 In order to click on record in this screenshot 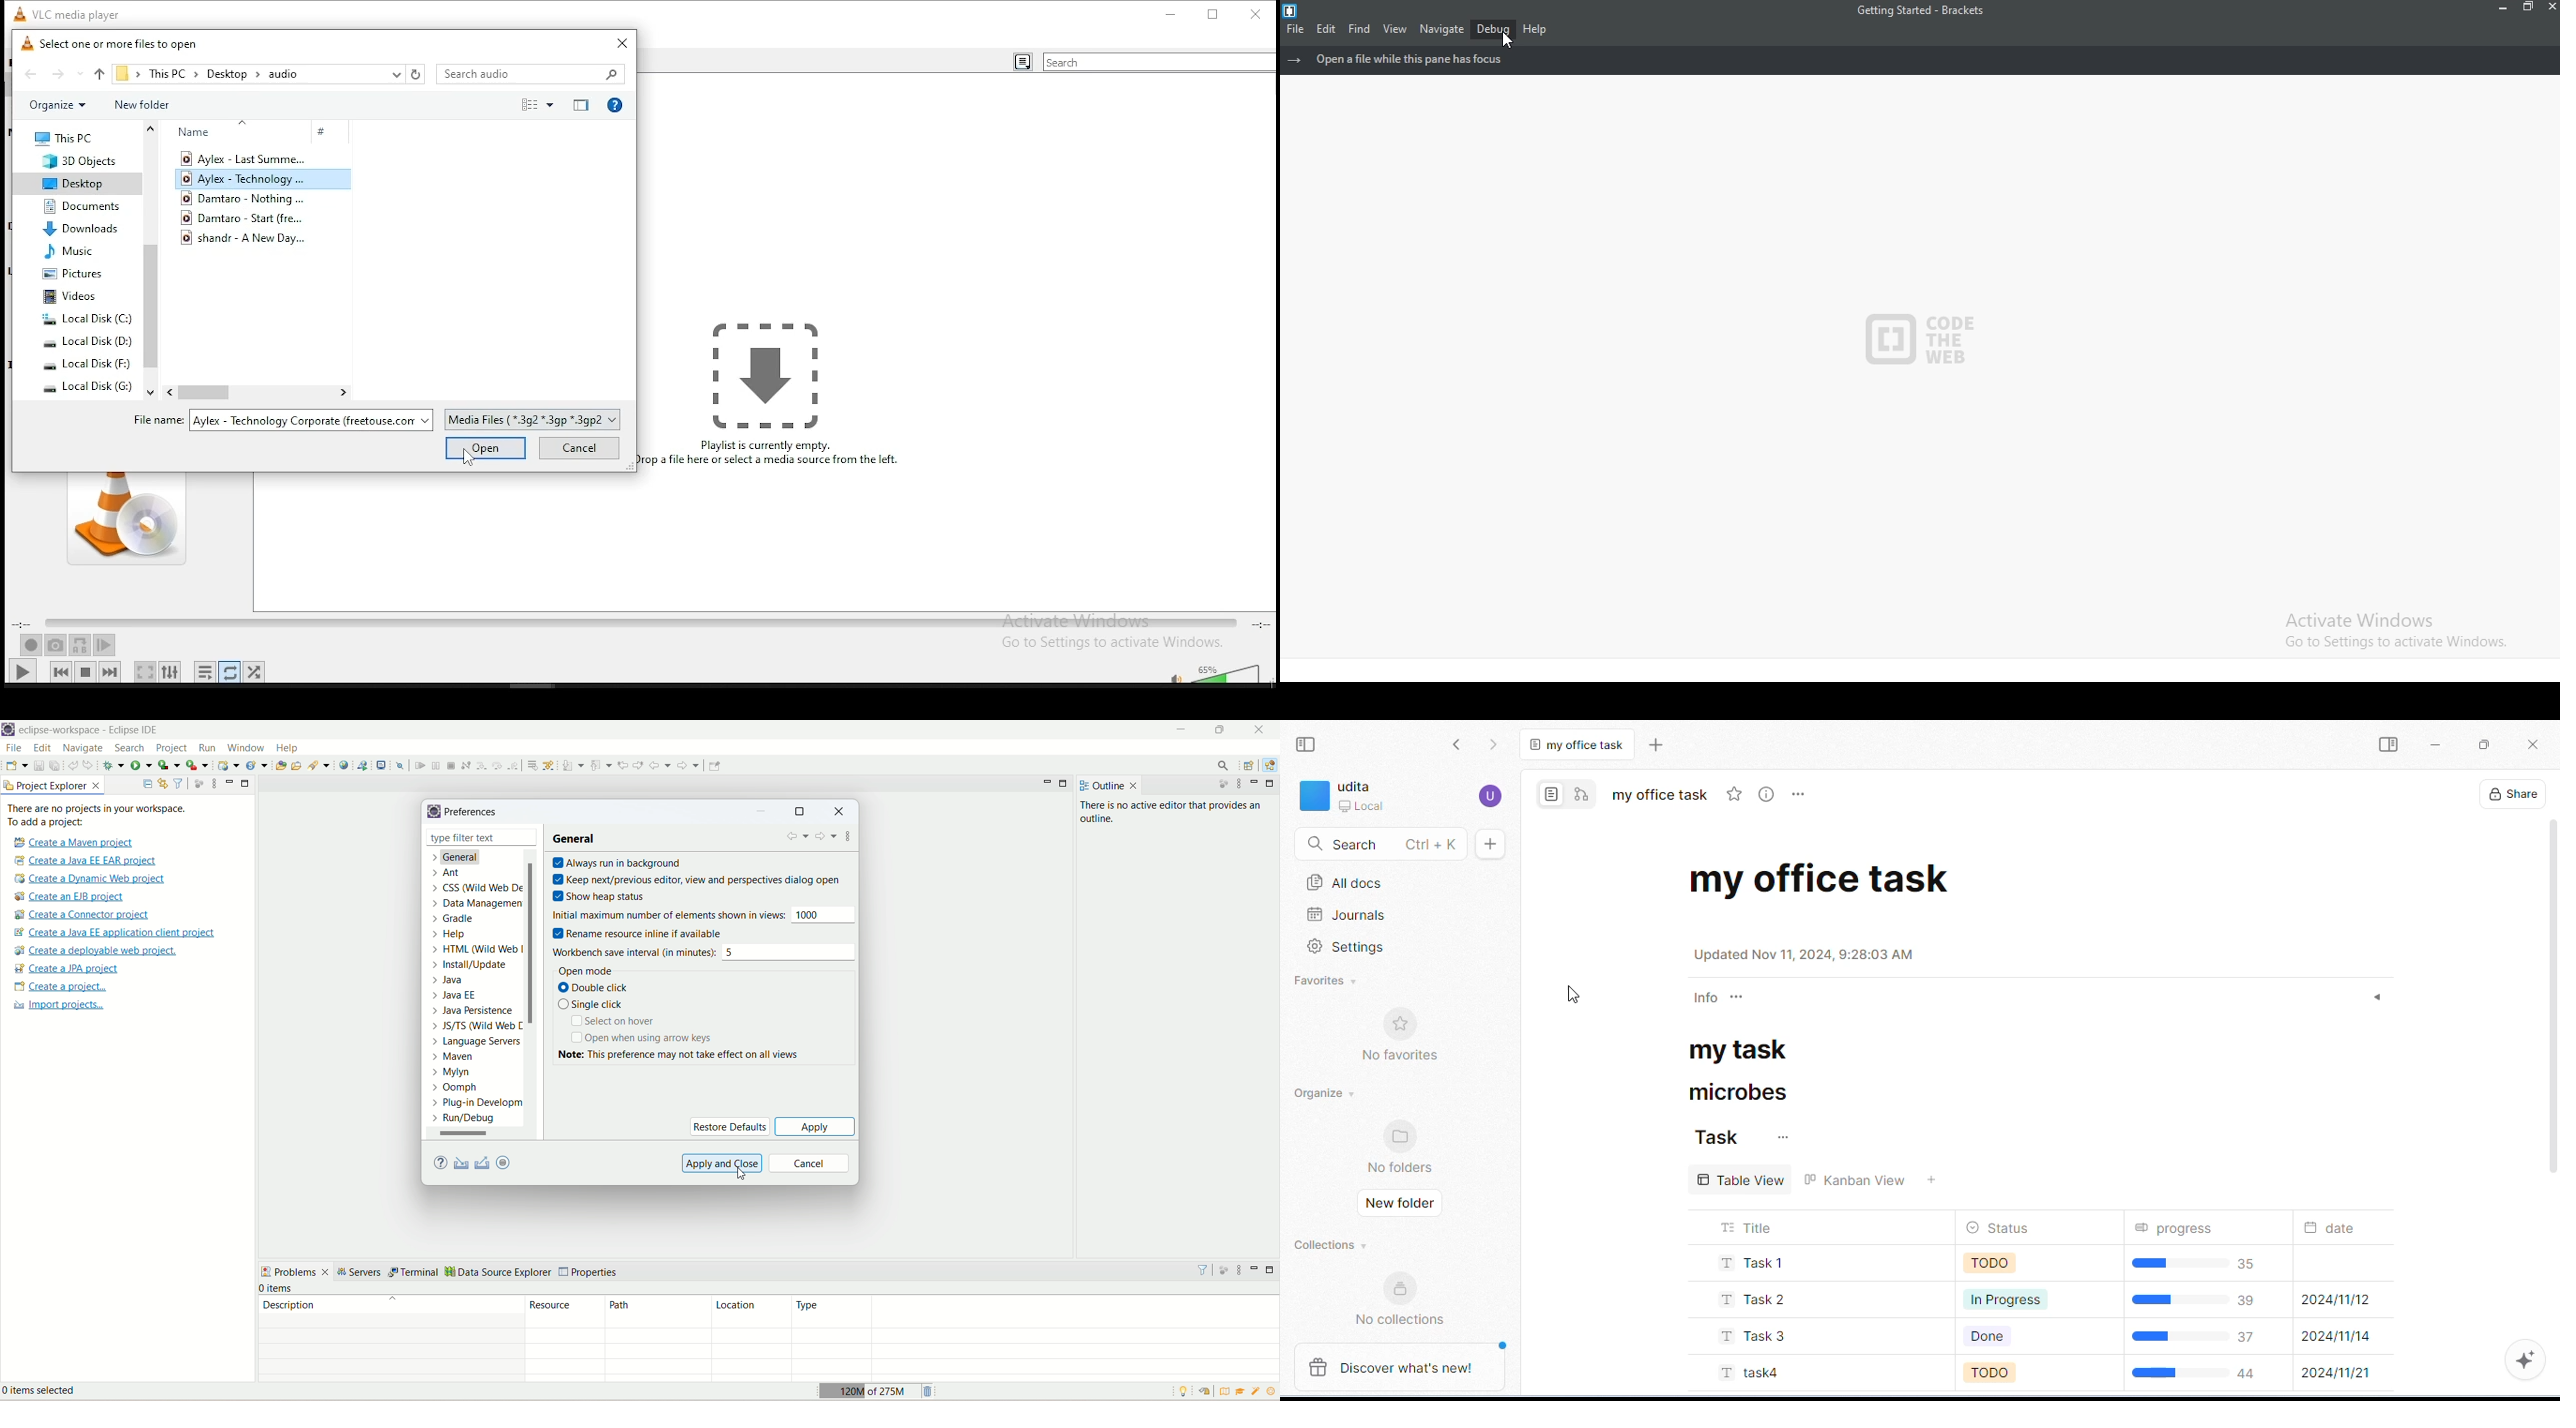, I will do `click(31, 645)`.